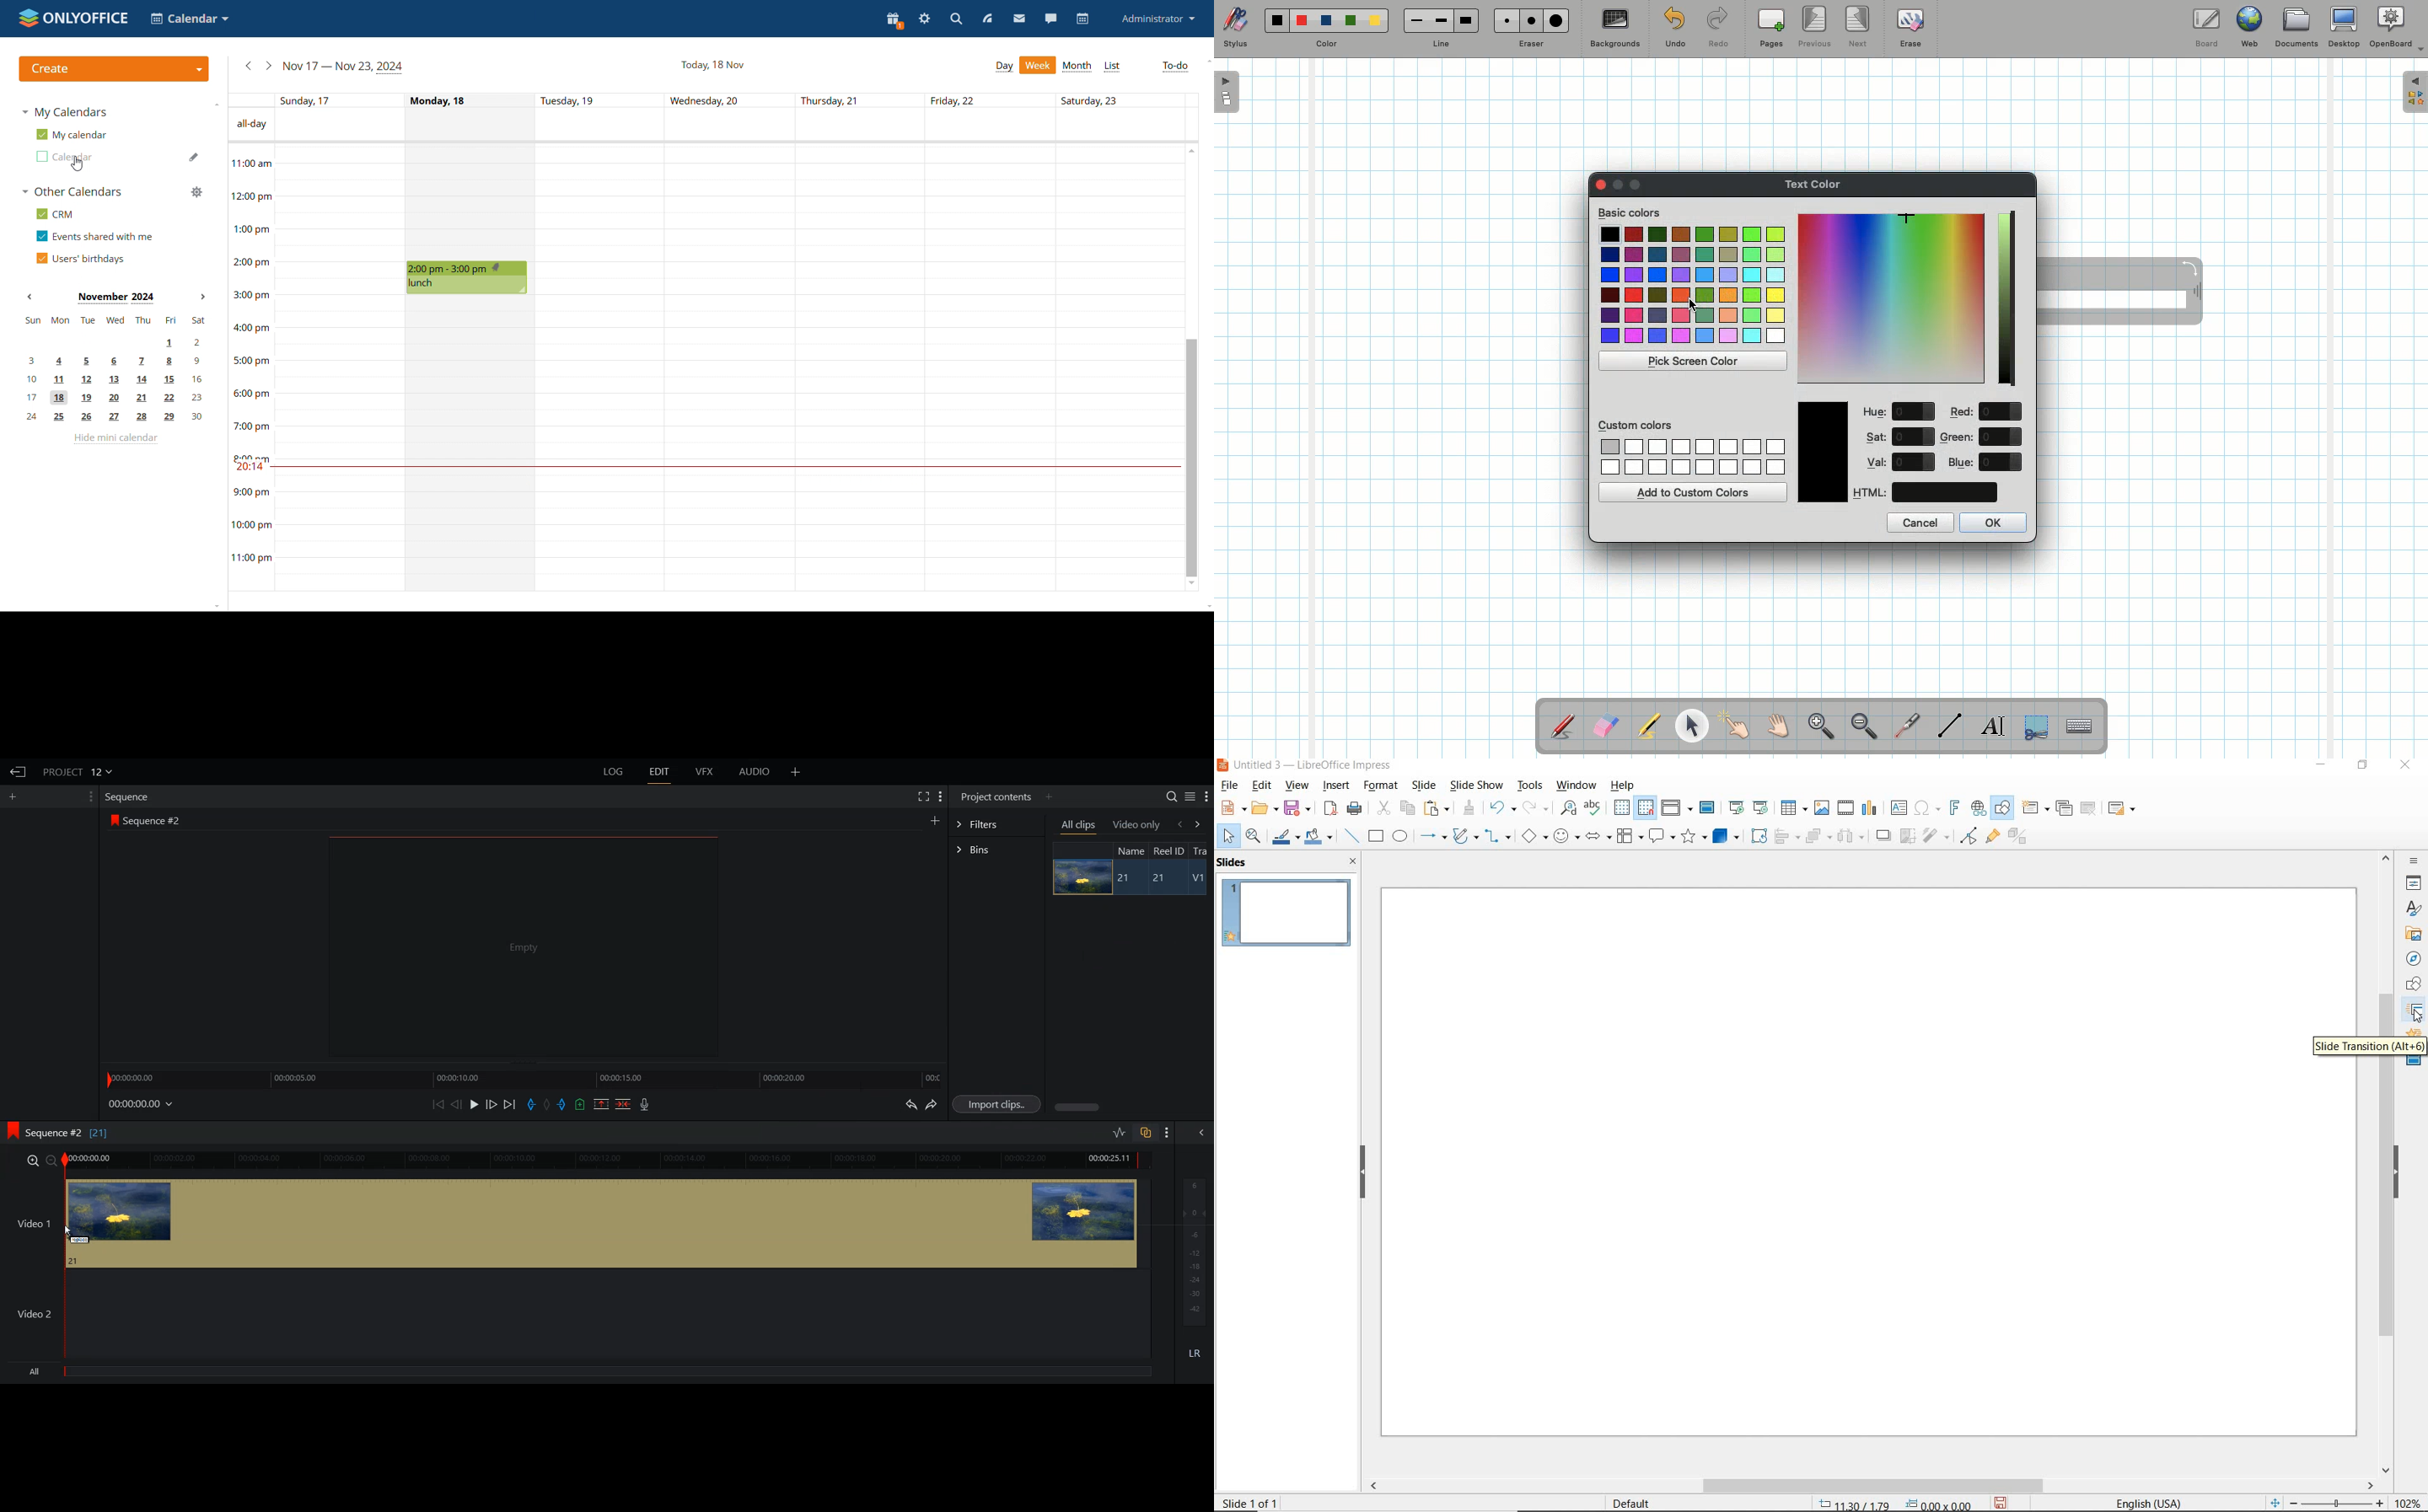 The height and width of the screenshot is (1512, 2436). What do you see at coordinates (523, 1078) in the screenshot?
I see `Timeline` at bounding box center [523, 1078].